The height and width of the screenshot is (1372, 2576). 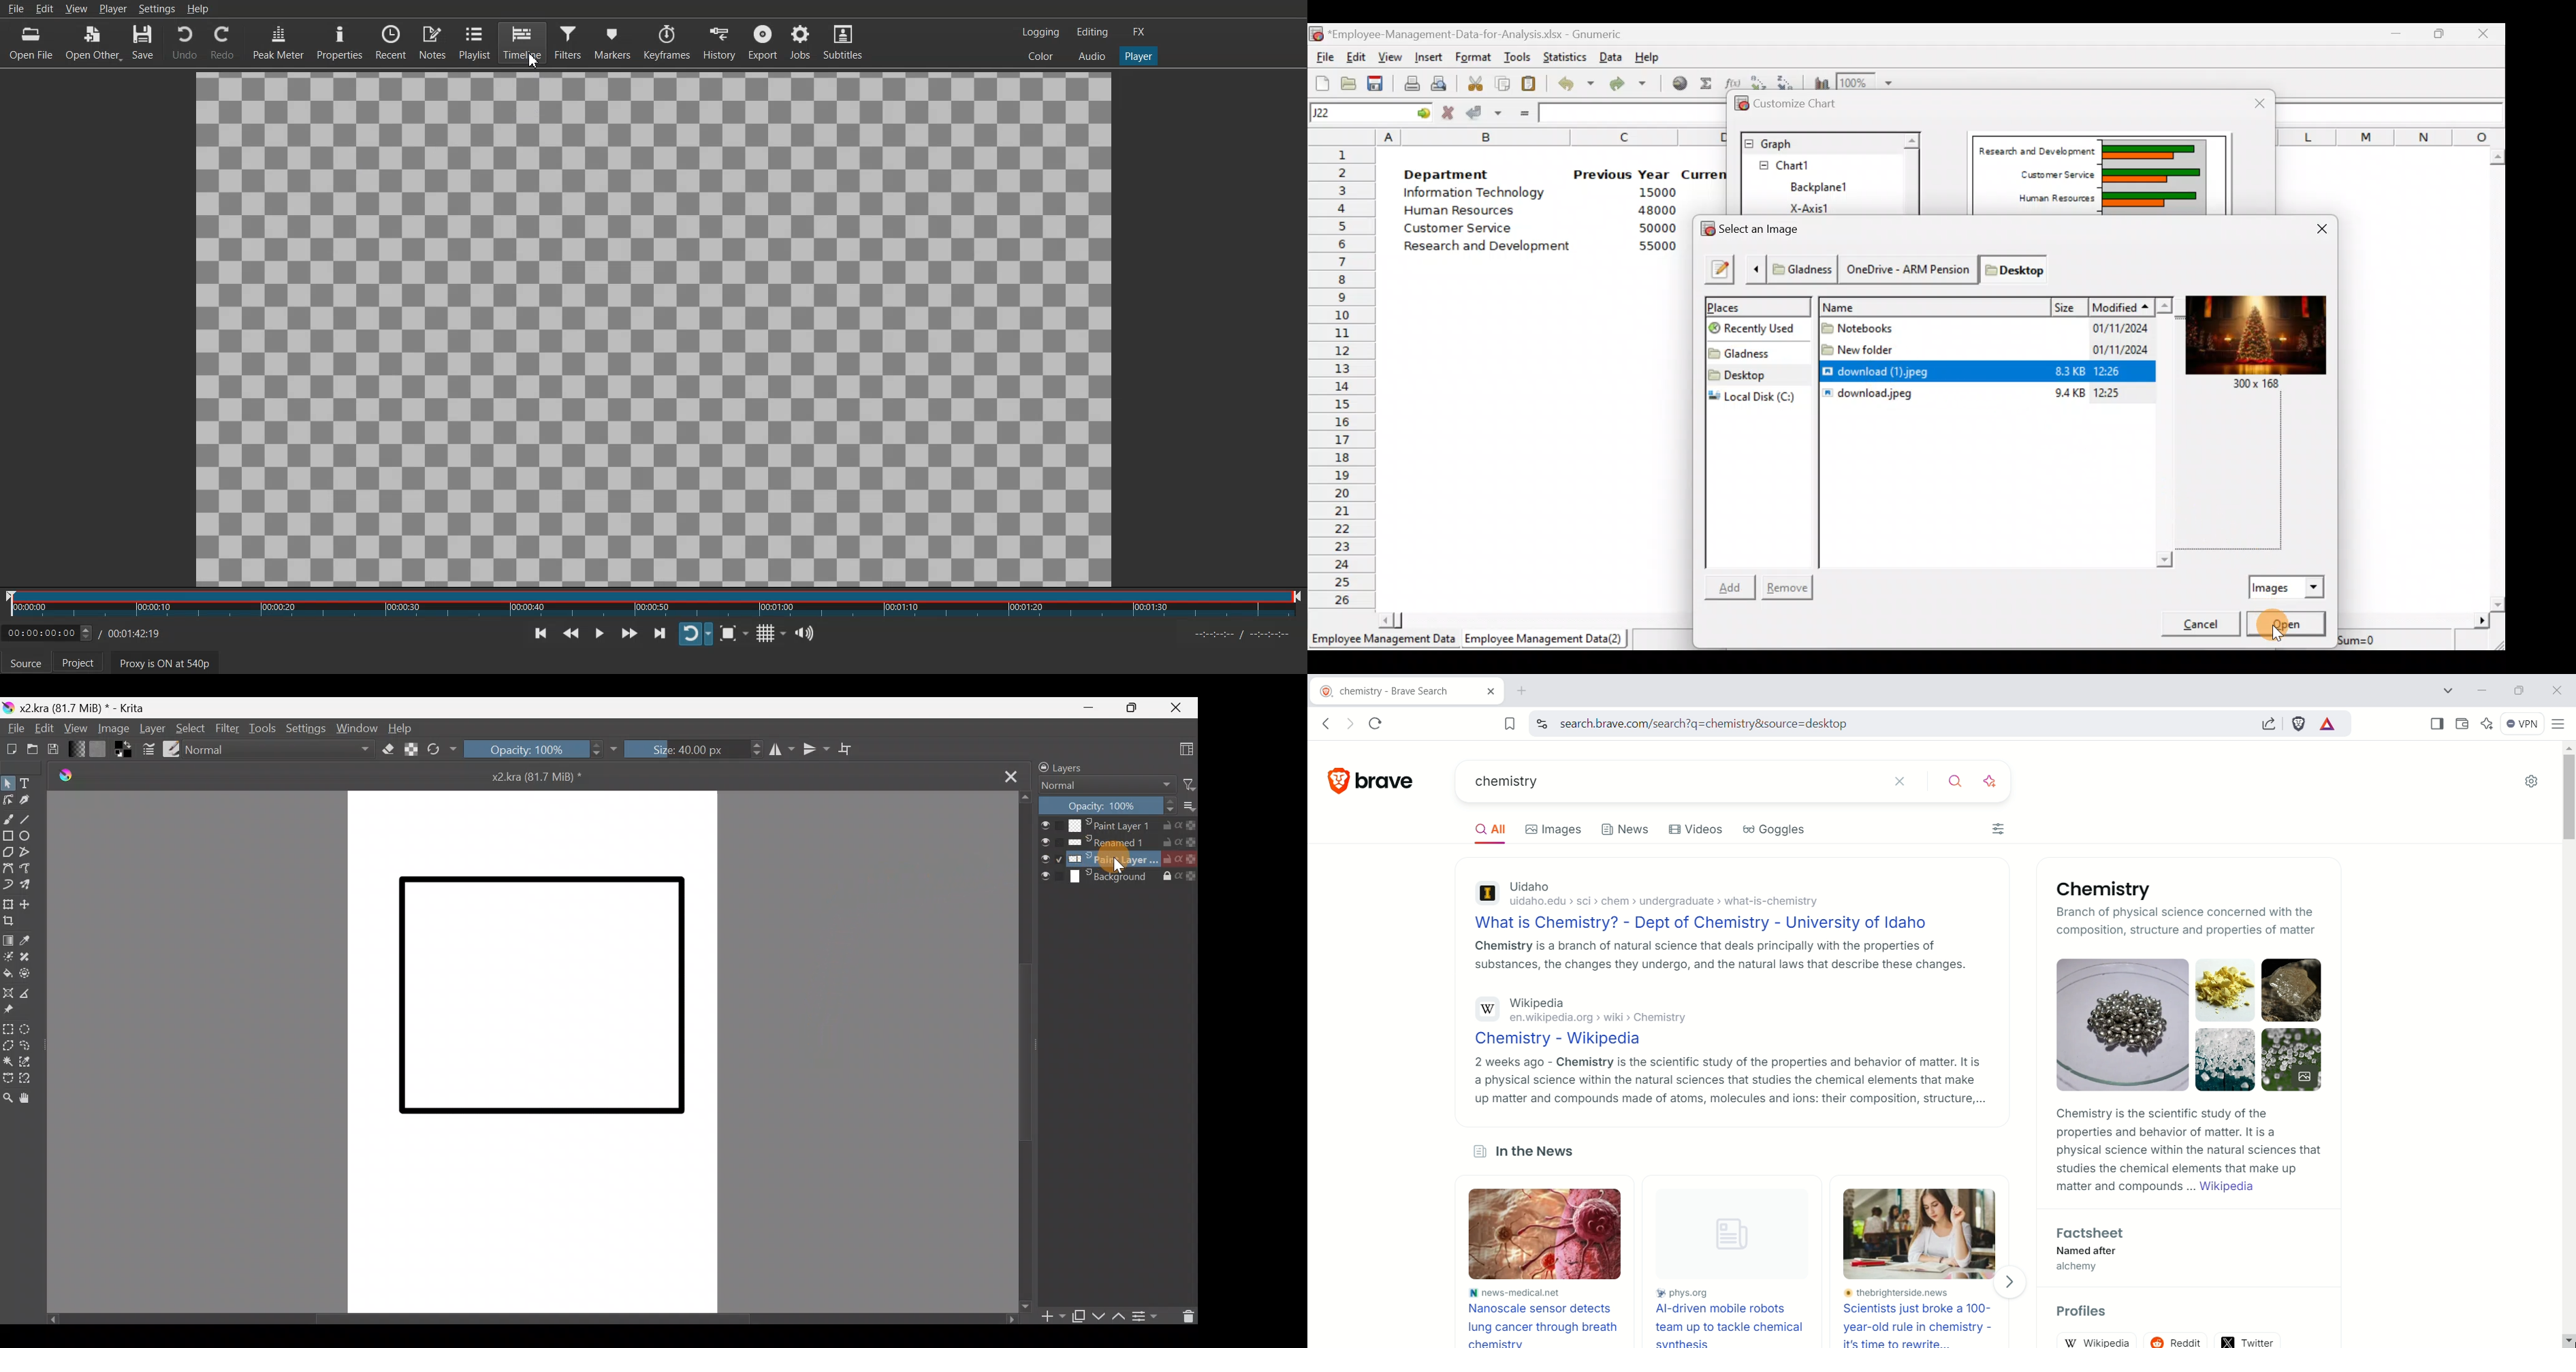 What do you see at coordinates (2048, 199) in the screenshot?
I see `Human Resources` at bounding box center [2048, 199].